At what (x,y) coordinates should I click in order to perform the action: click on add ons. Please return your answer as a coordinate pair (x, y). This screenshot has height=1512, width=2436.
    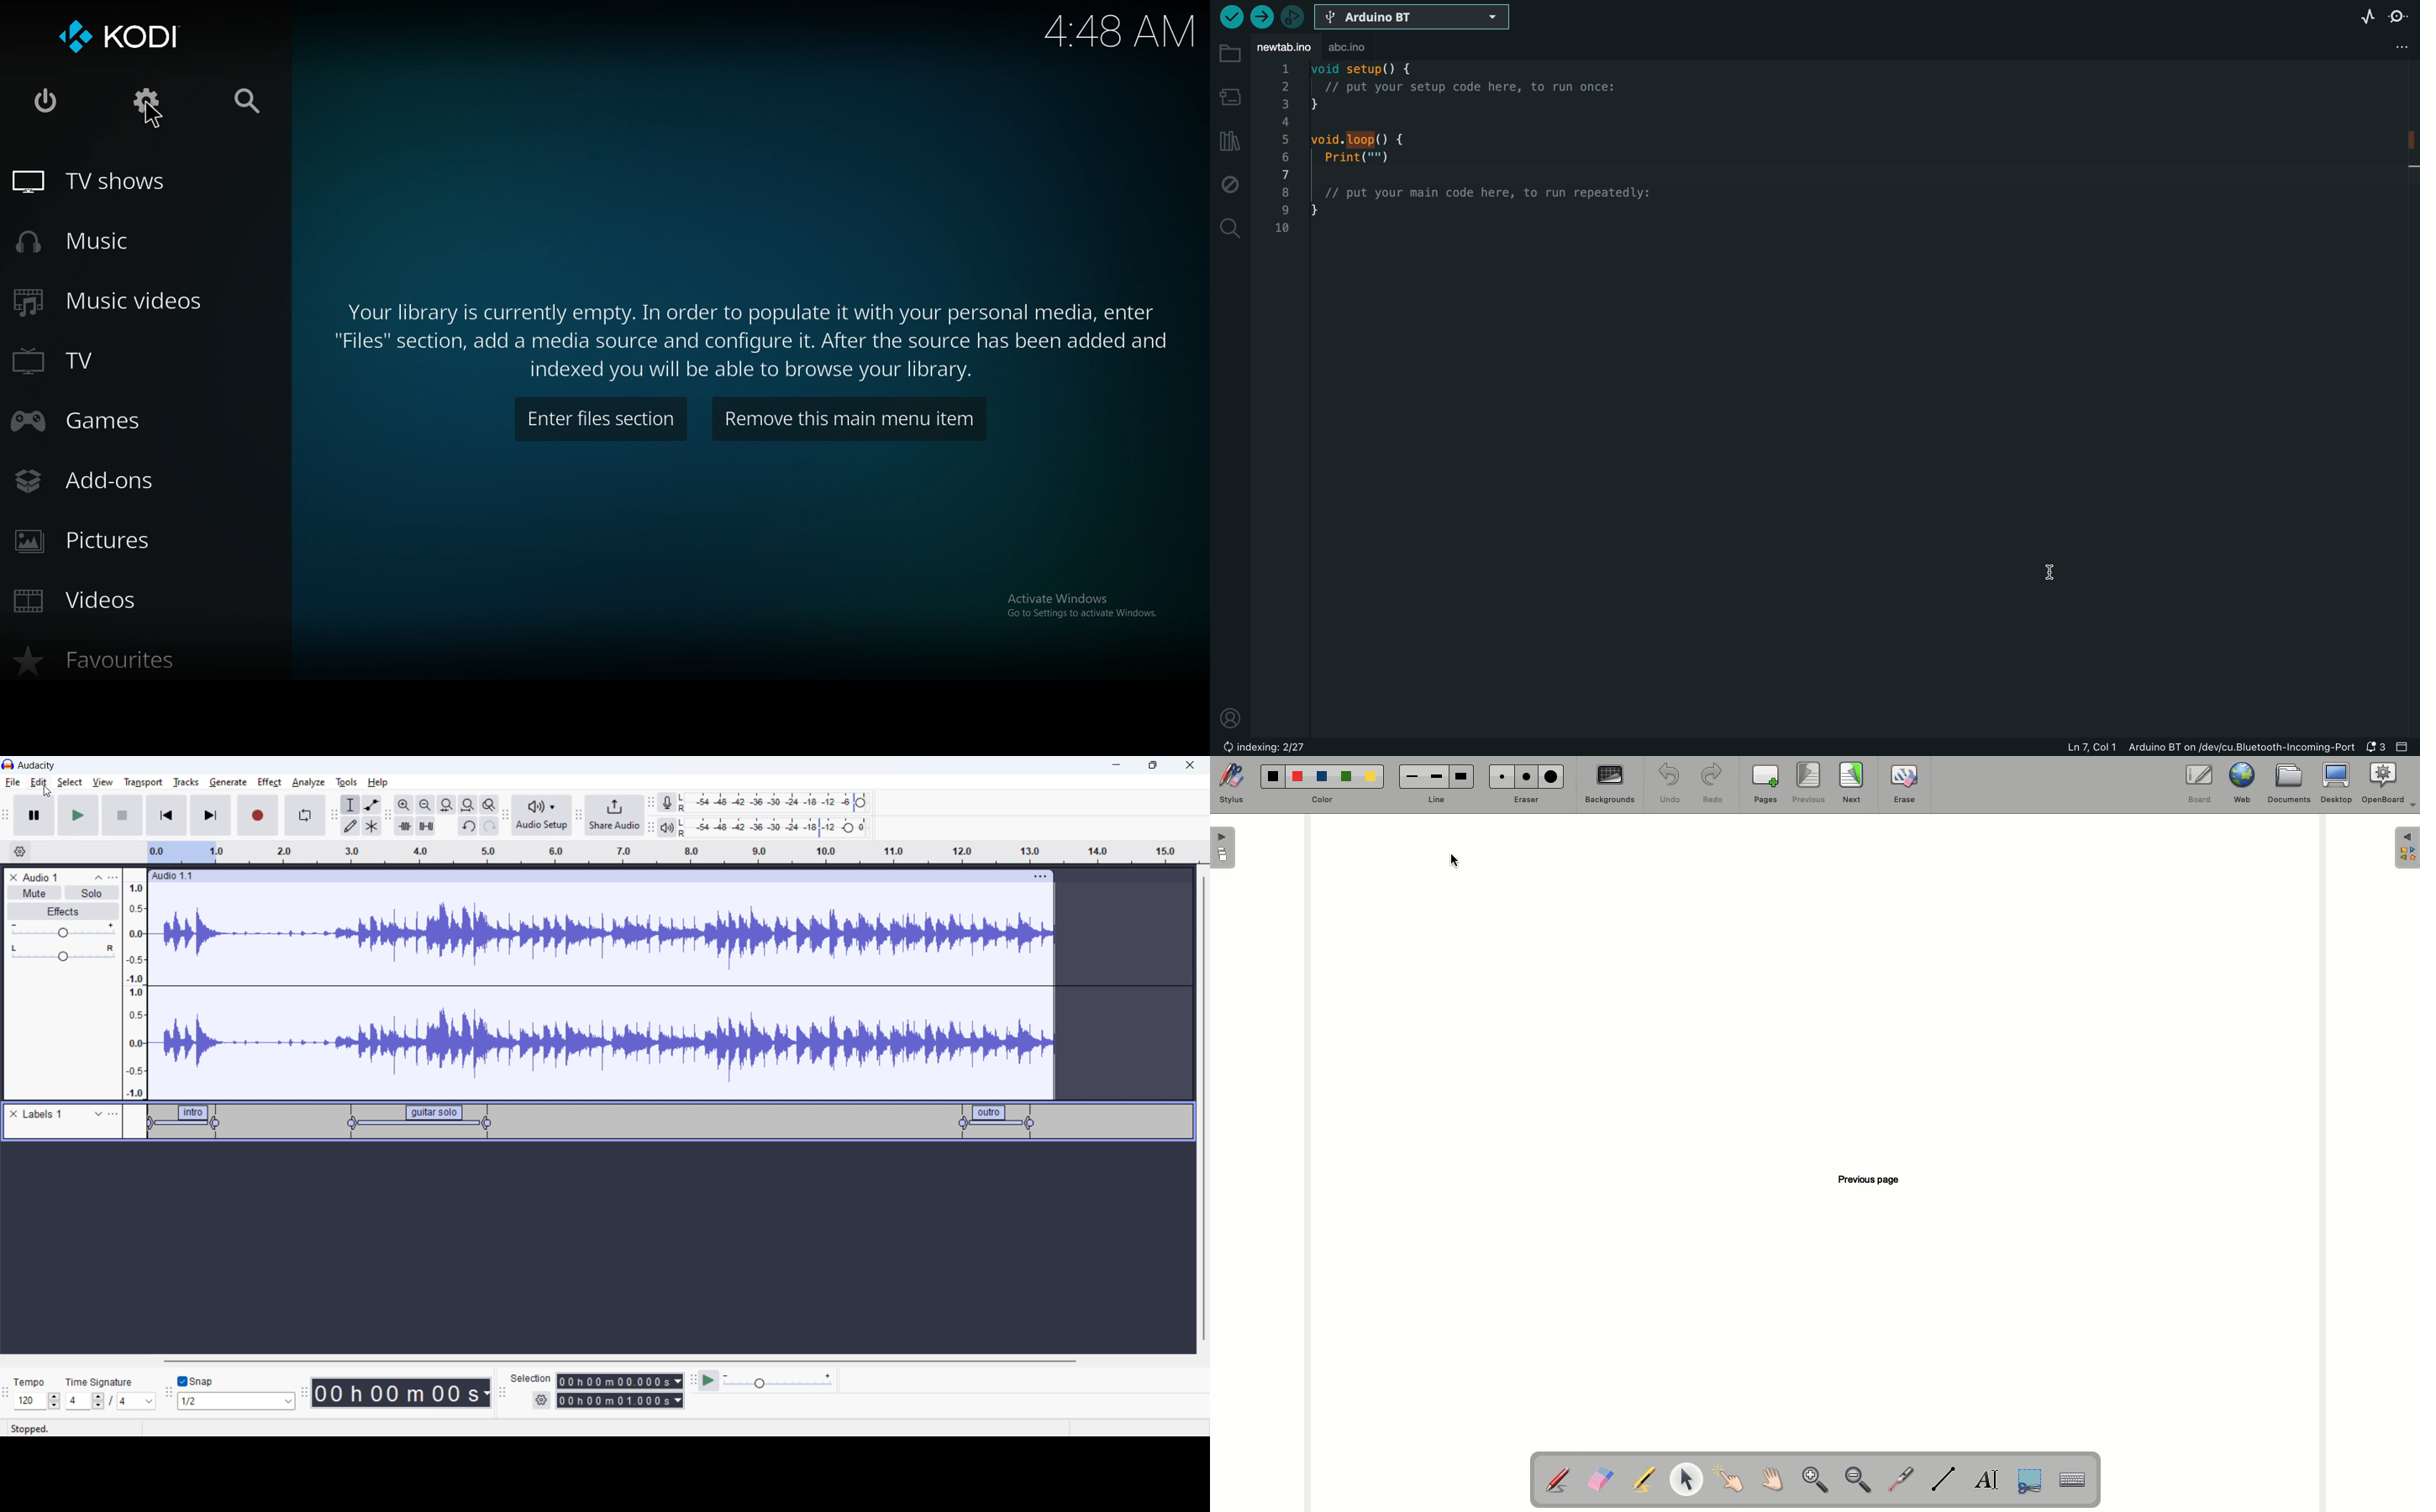
    Looking at the image, I should click on (96, 482).